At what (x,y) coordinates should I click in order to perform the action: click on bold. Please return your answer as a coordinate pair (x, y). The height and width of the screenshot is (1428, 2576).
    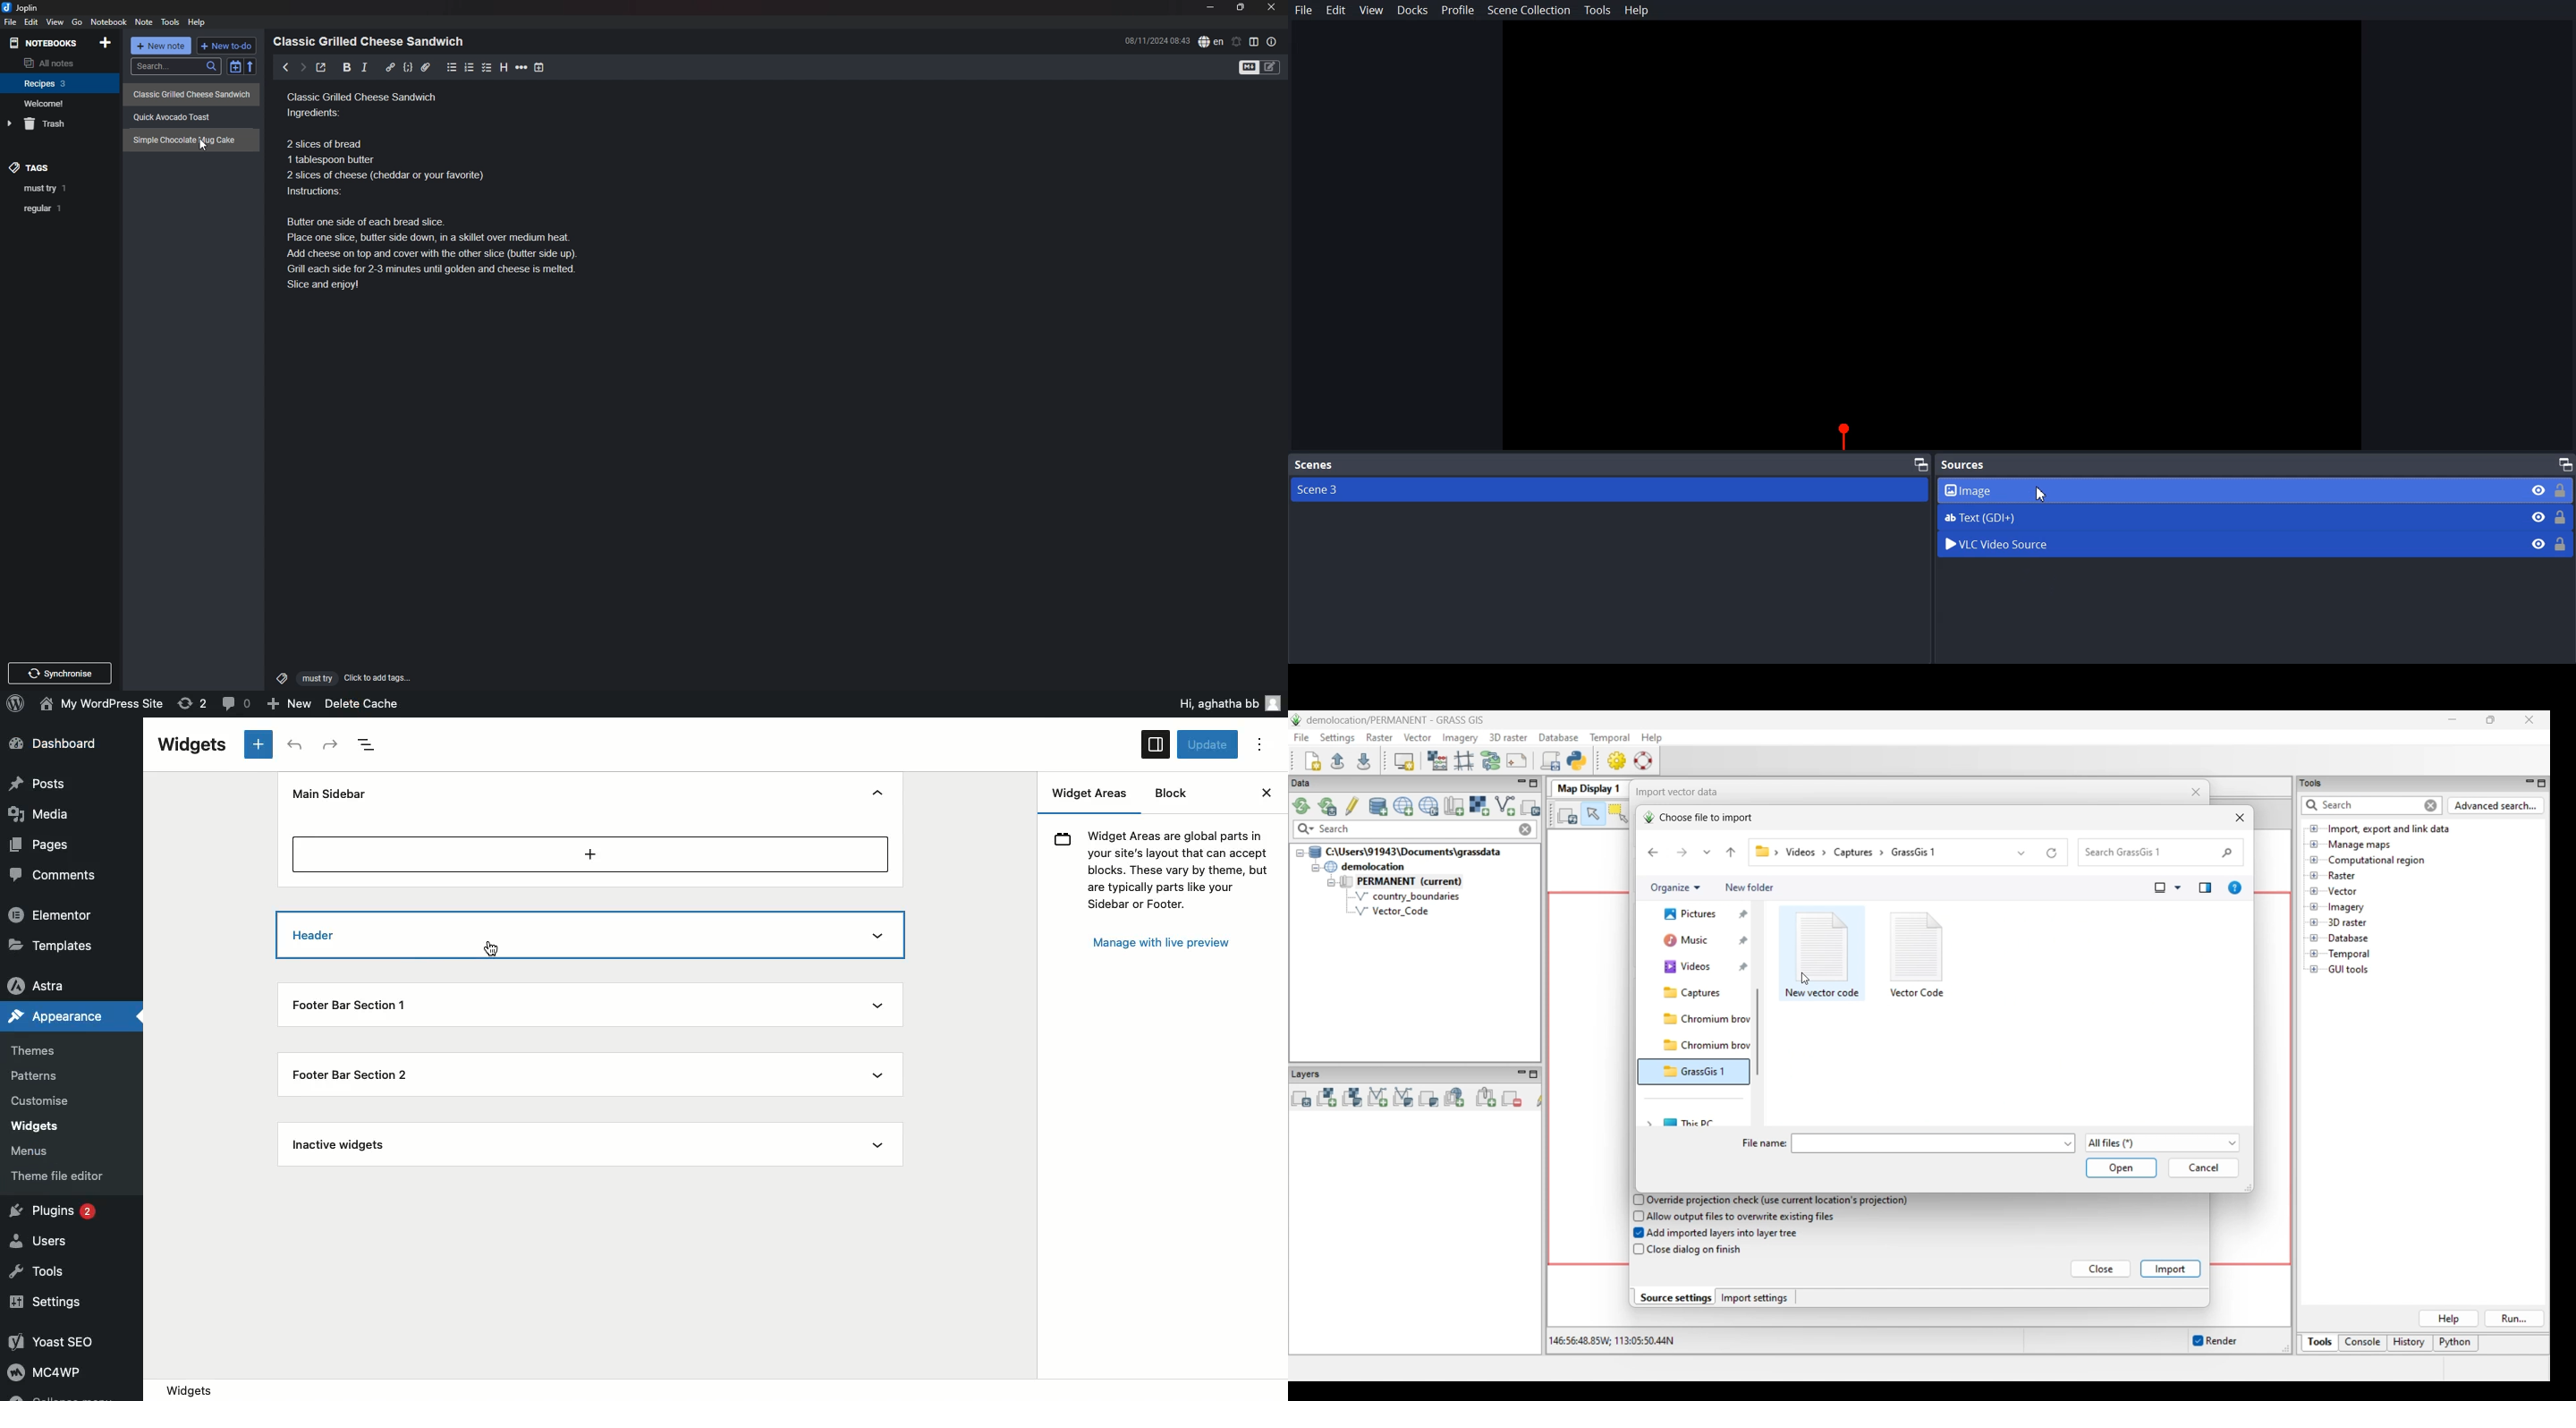
    Looking at the image, I should click on (343, 68).